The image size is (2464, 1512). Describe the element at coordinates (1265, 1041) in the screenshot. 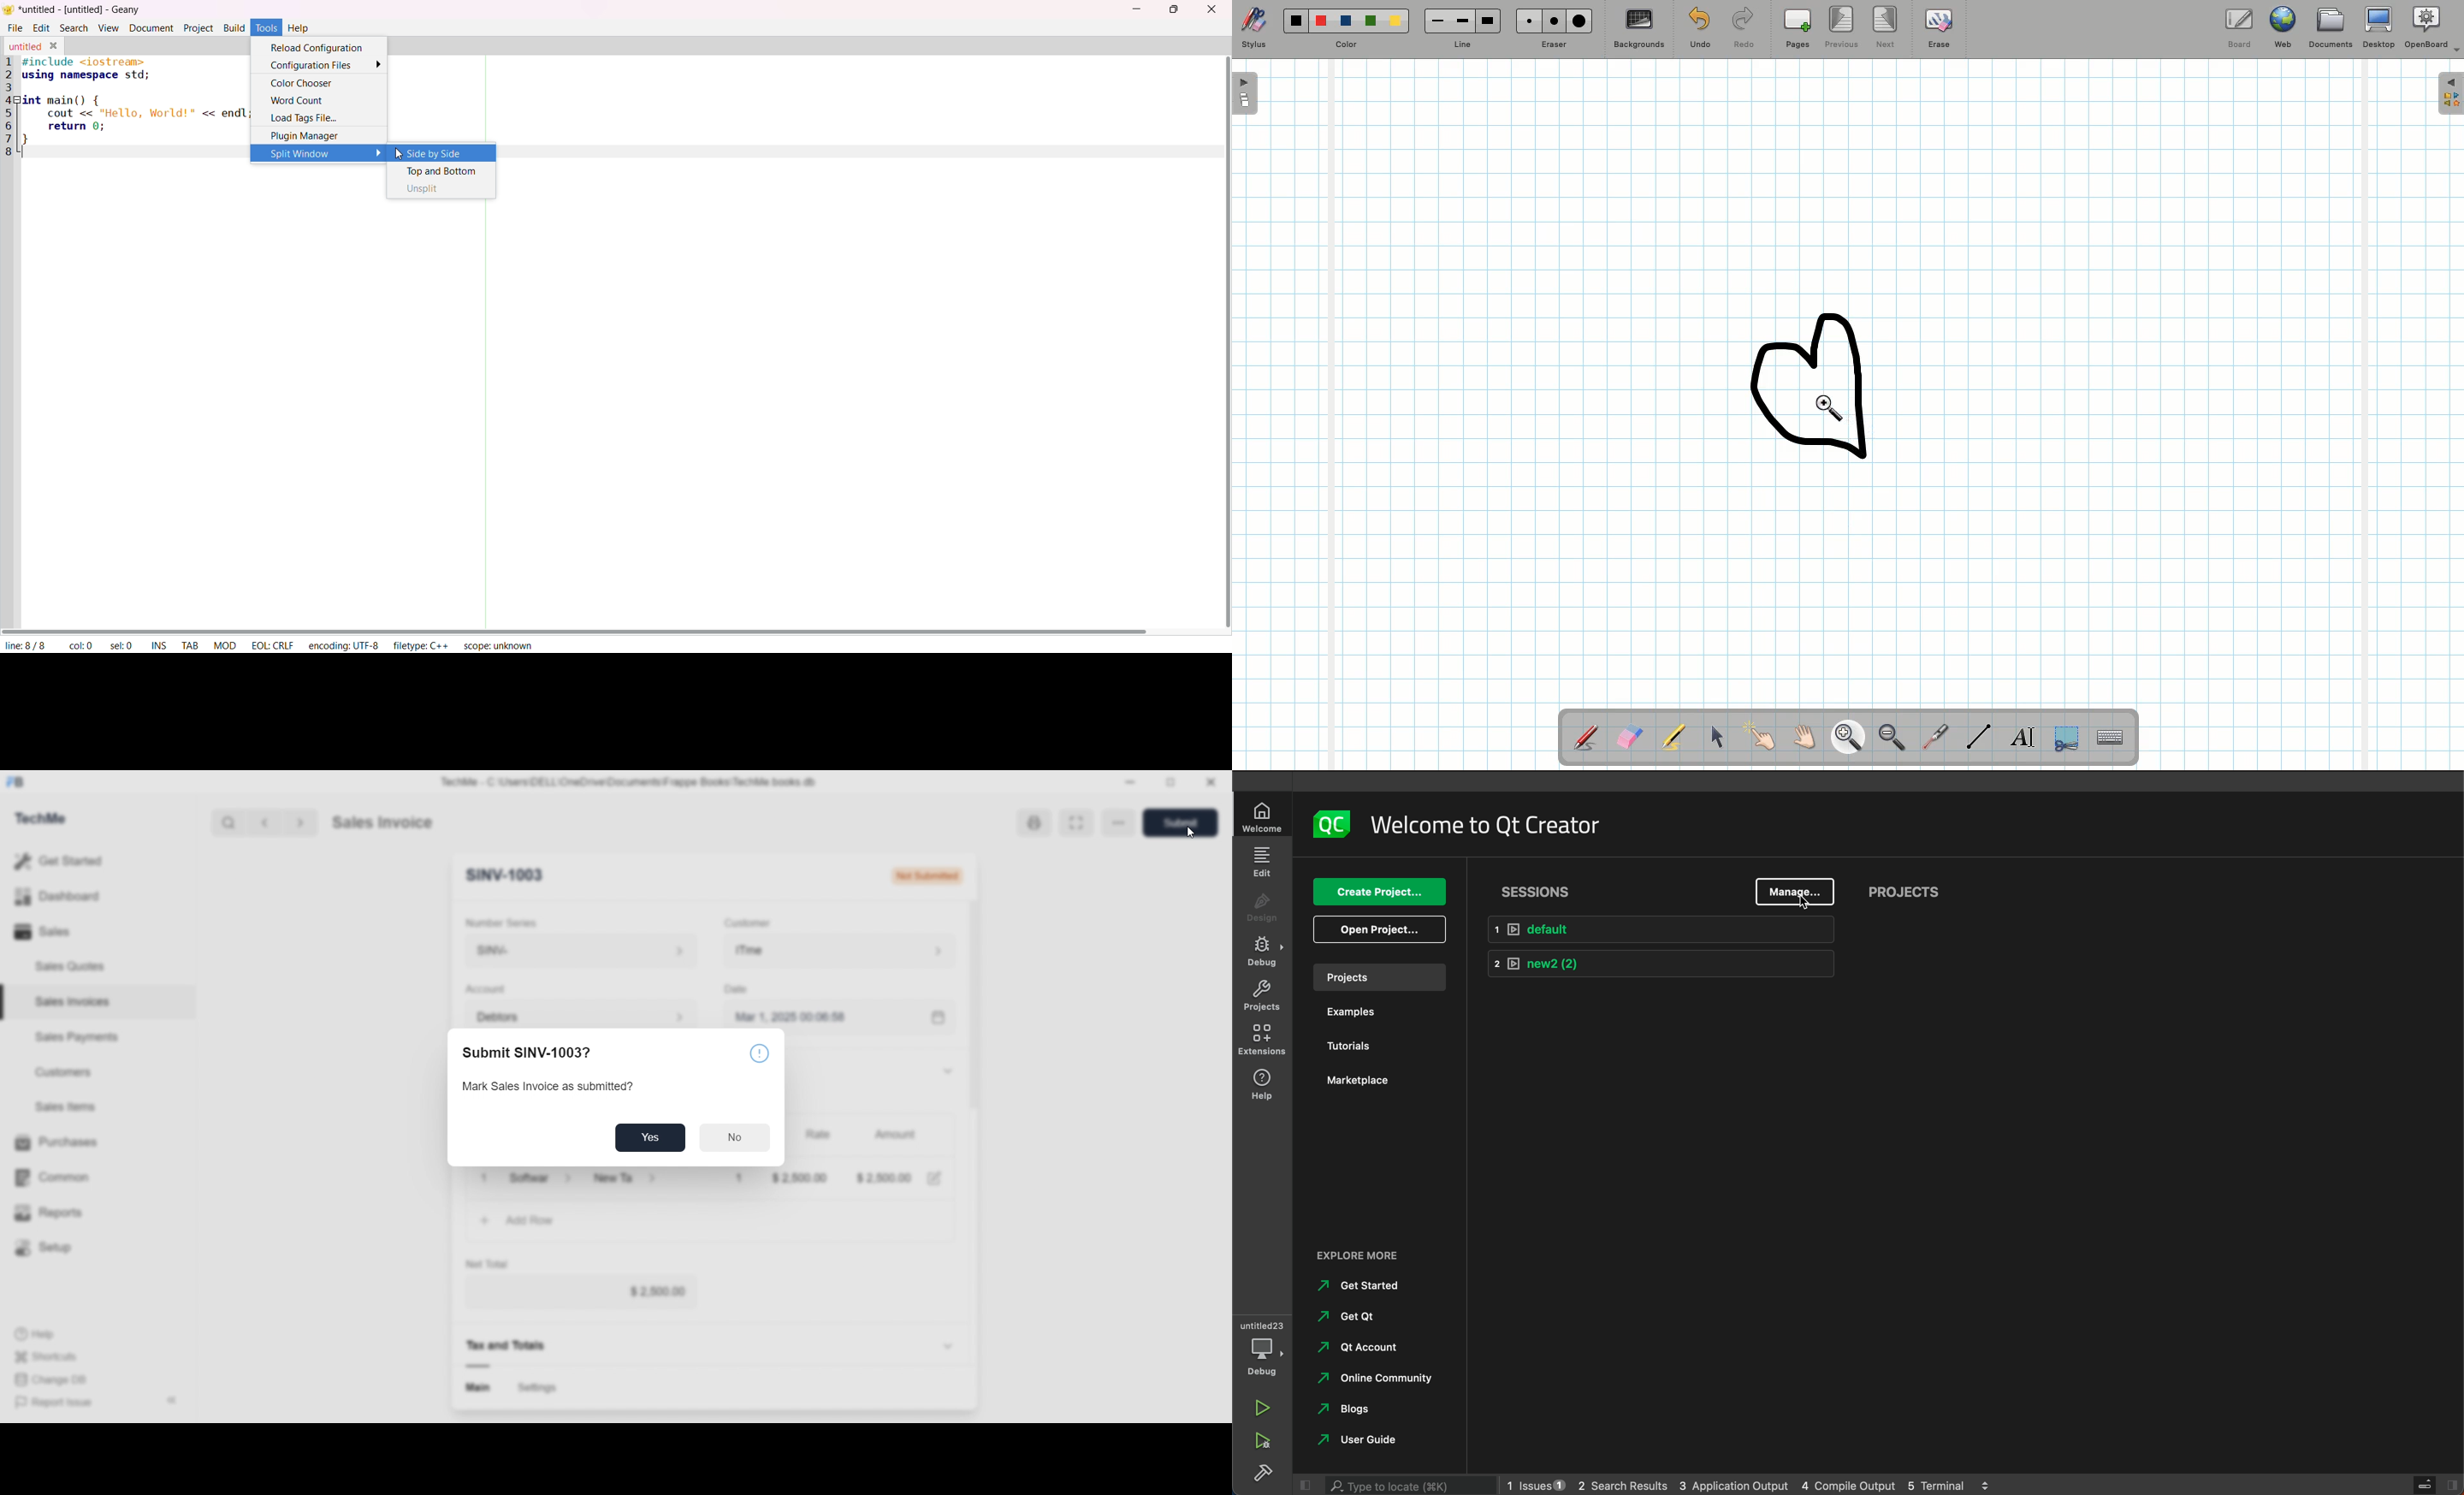

I see `extensions` at that location.